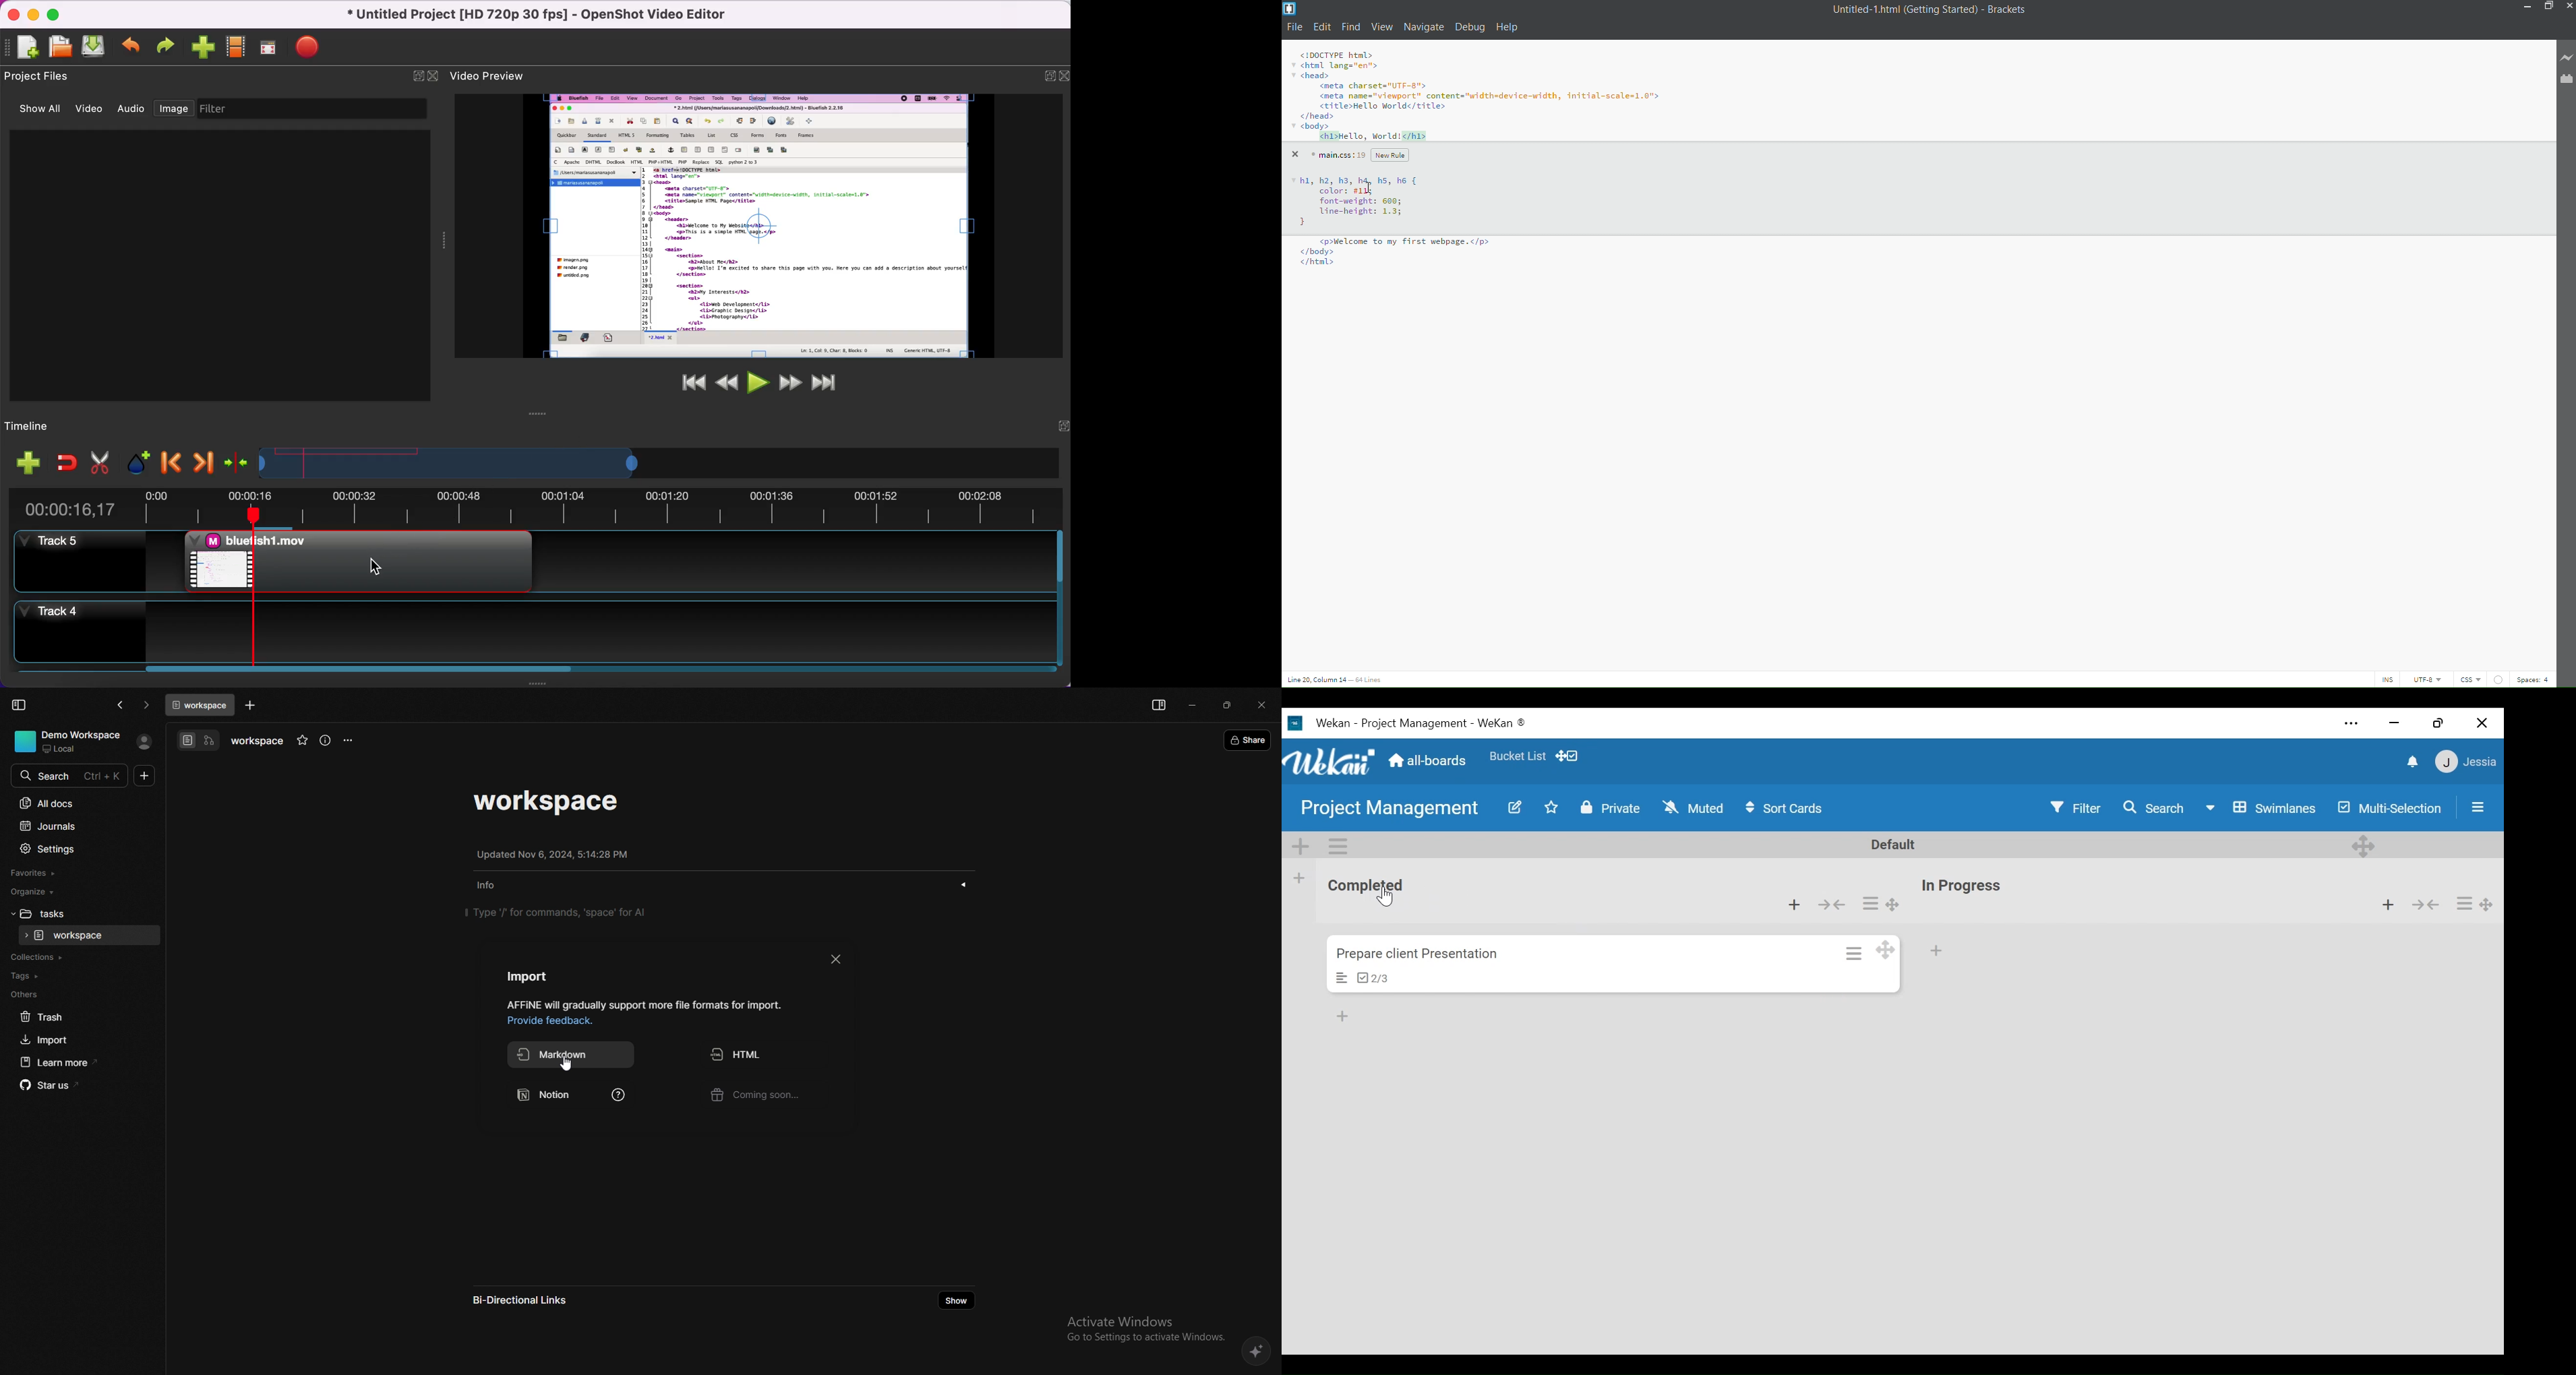  I want to click on file, so click(1296, 27).